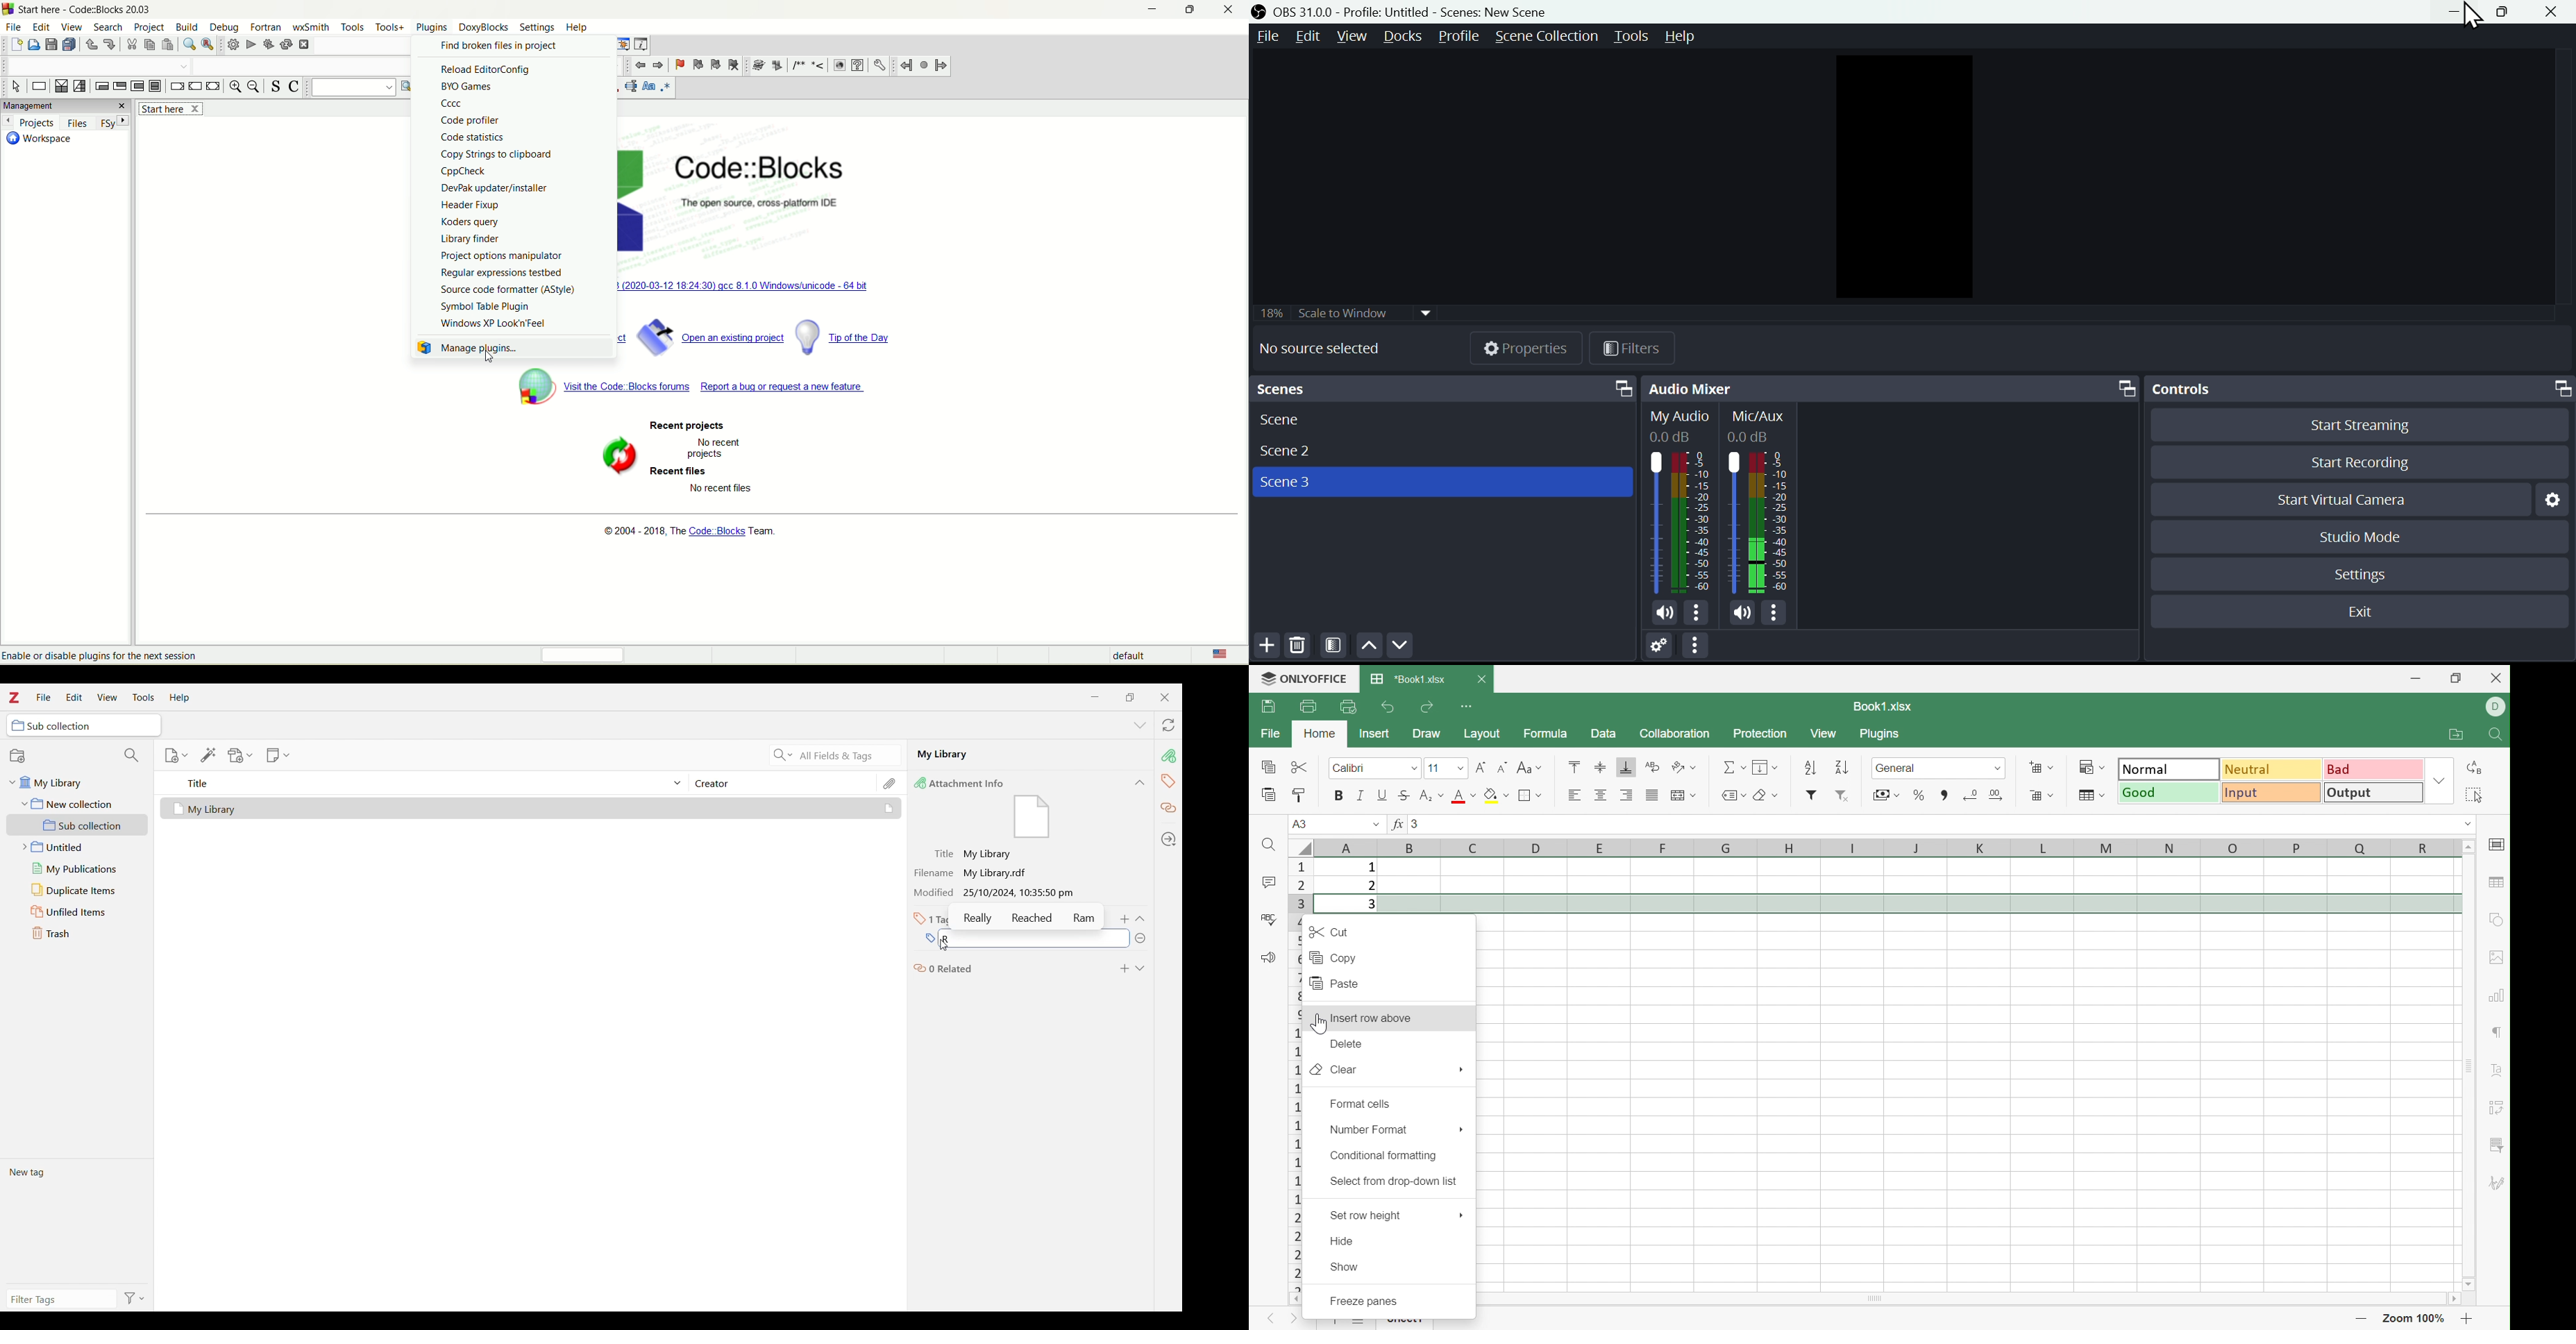 The width and height of the screenshot is (2576, 1344). What do you see at coordinates (2356, 610) in the screenshot?
I see `Exit` at bounding box center [2356, 610].